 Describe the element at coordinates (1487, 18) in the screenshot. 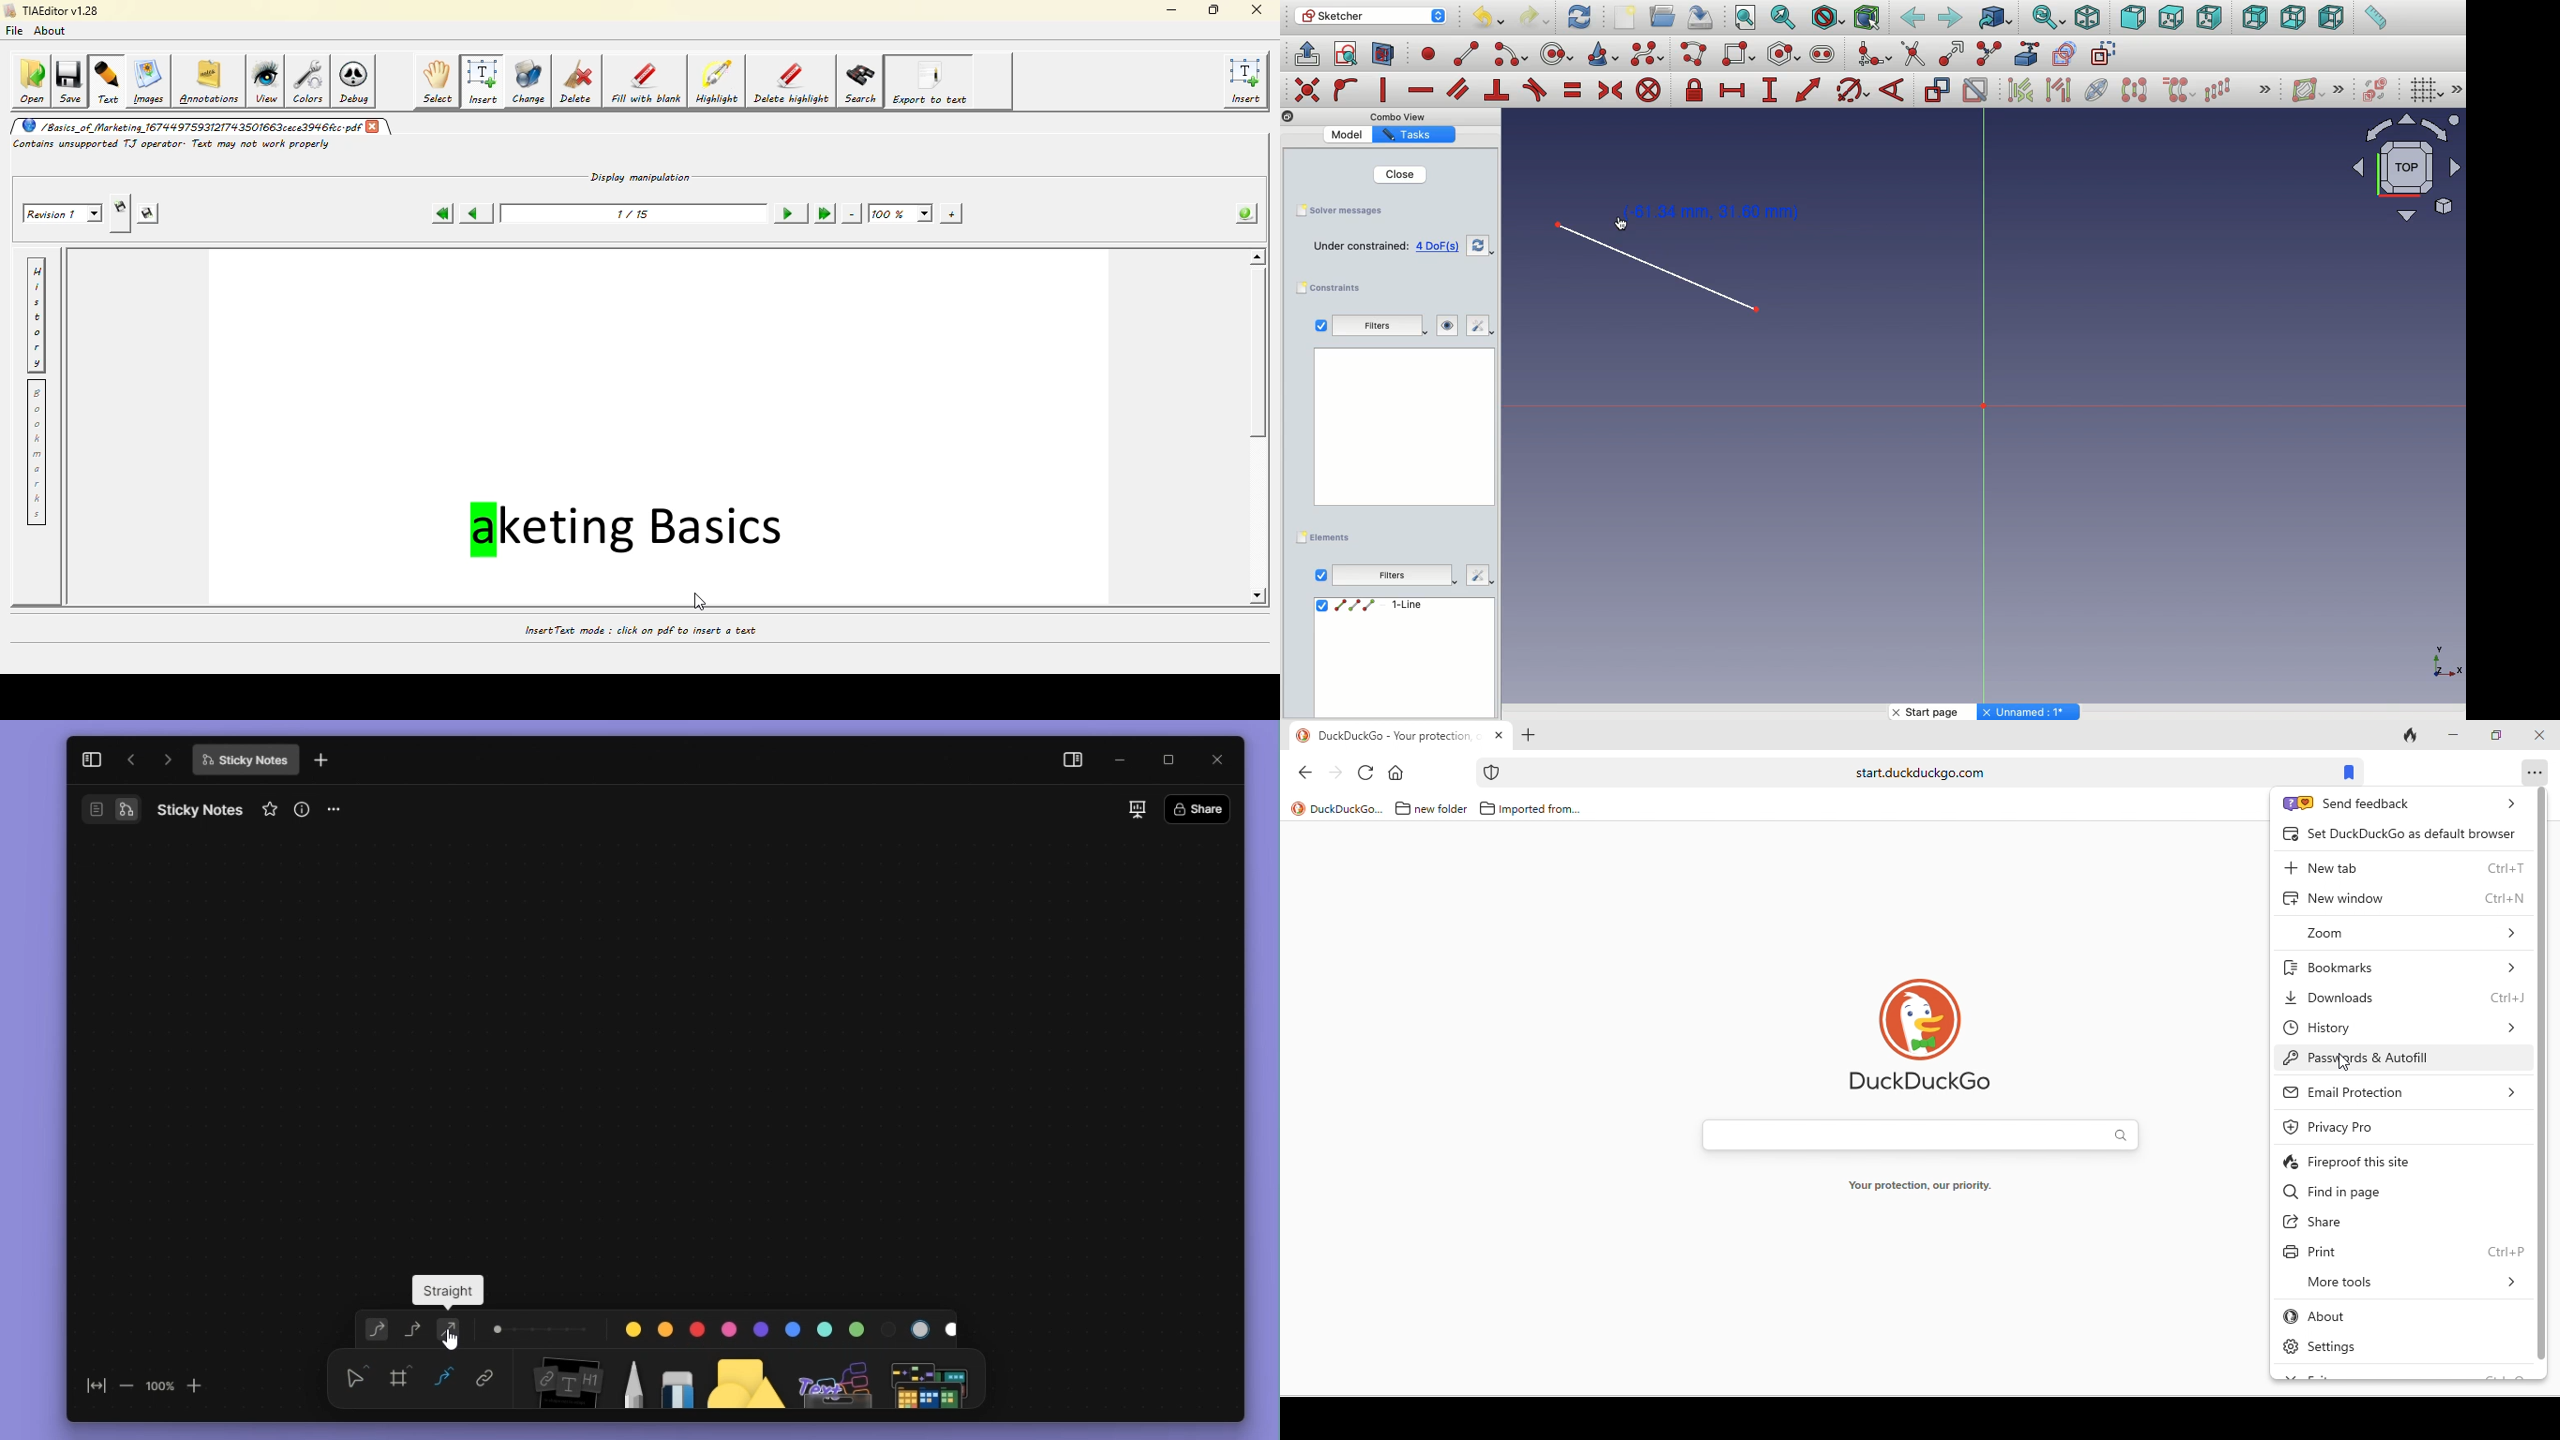

I see `Undo` at that location.